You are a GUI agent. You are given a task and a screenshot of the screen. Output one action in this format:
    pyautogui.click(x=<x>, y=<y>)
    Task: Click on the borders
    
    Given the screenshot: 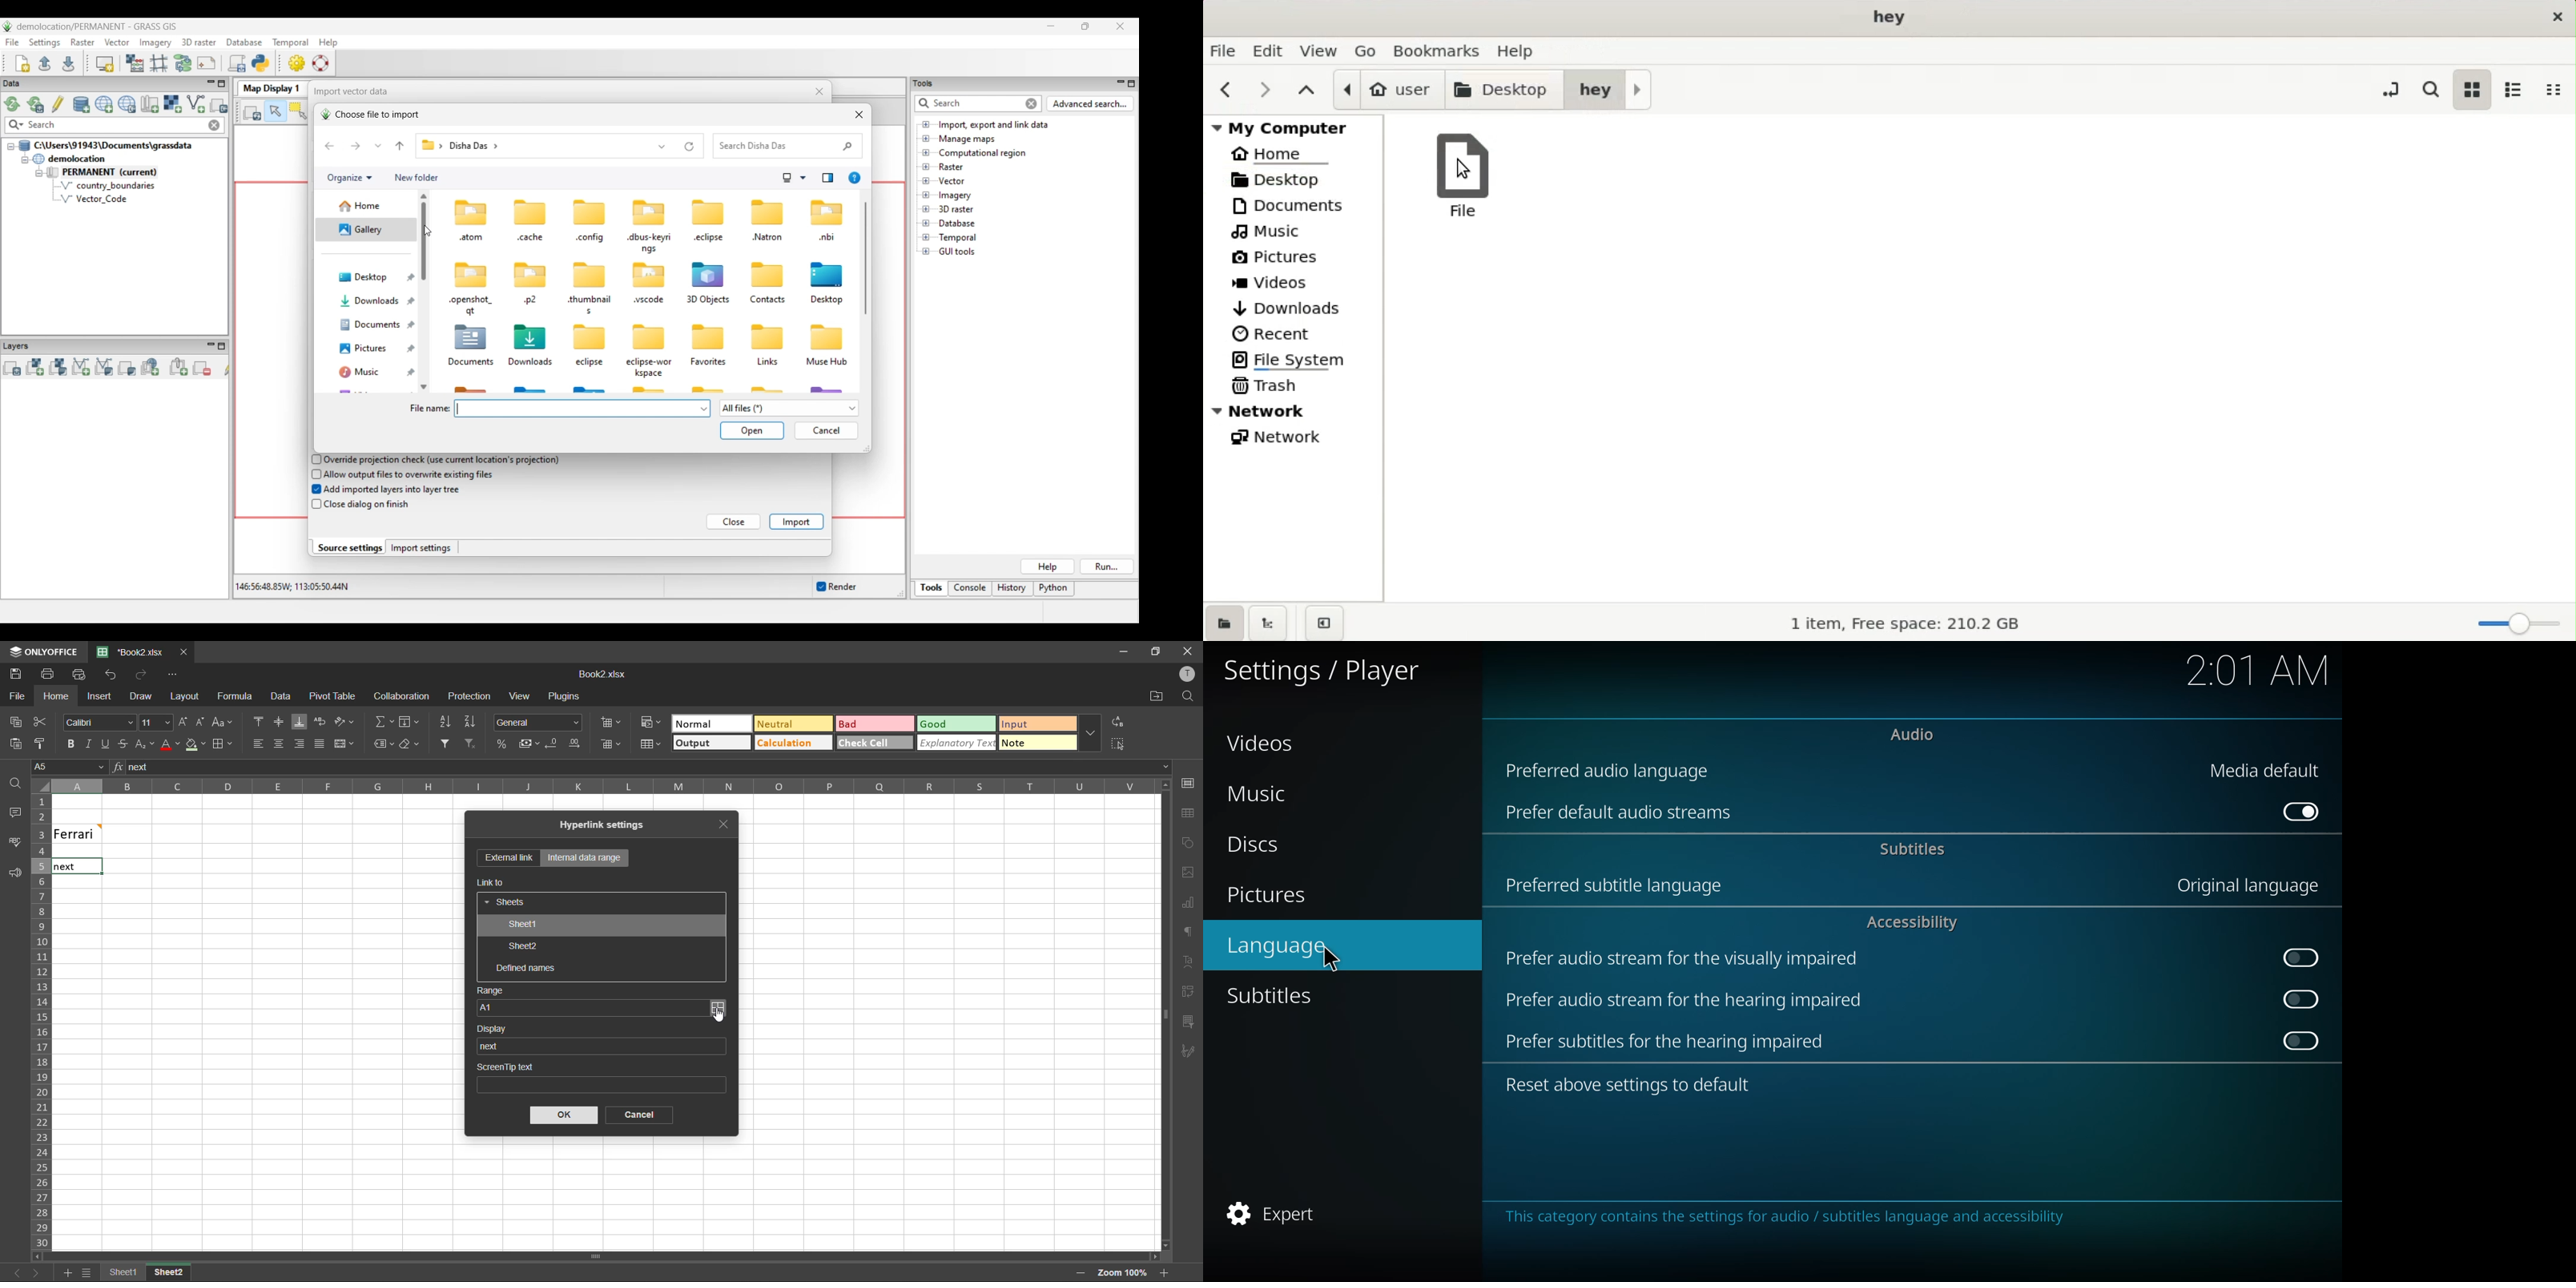 What is the action you would take?
    pyautogui.click(x=222, y=744)
    